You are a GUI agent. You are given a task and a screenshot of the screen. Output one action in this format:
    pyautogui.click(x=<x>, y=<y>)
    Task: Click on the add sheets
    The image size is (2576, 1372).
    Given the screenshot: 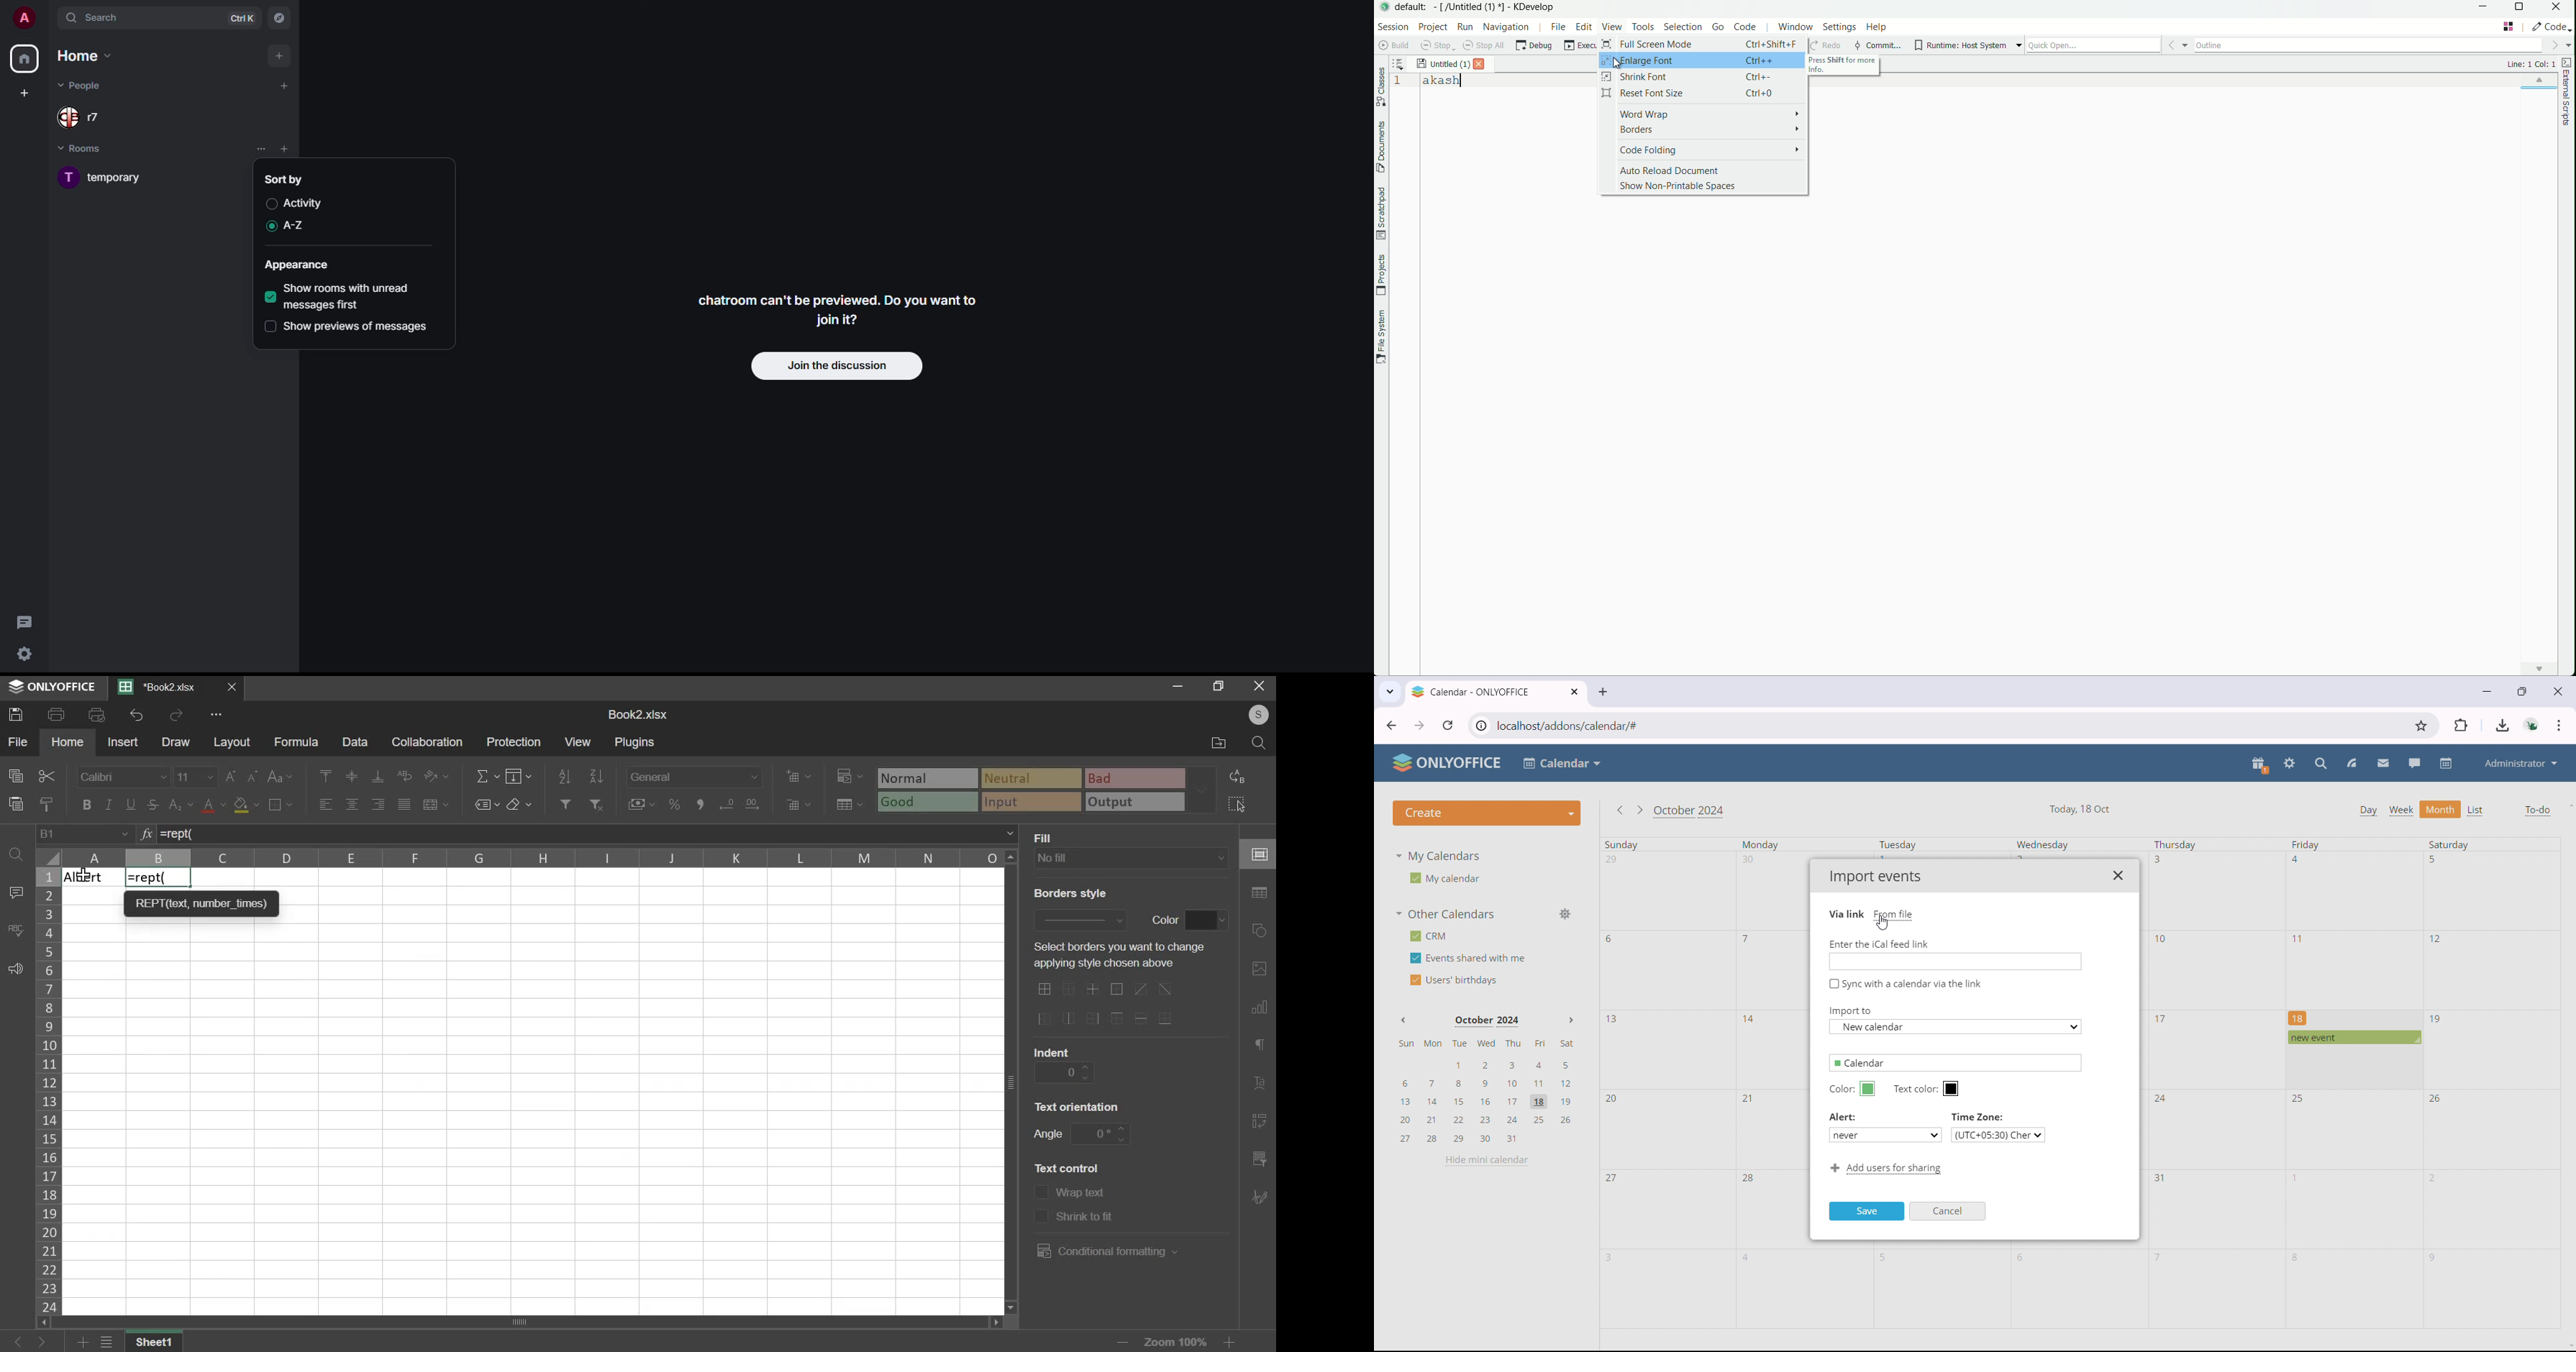 What is the action you would take?
    pyautogui.click(x=79, y=1343)
    